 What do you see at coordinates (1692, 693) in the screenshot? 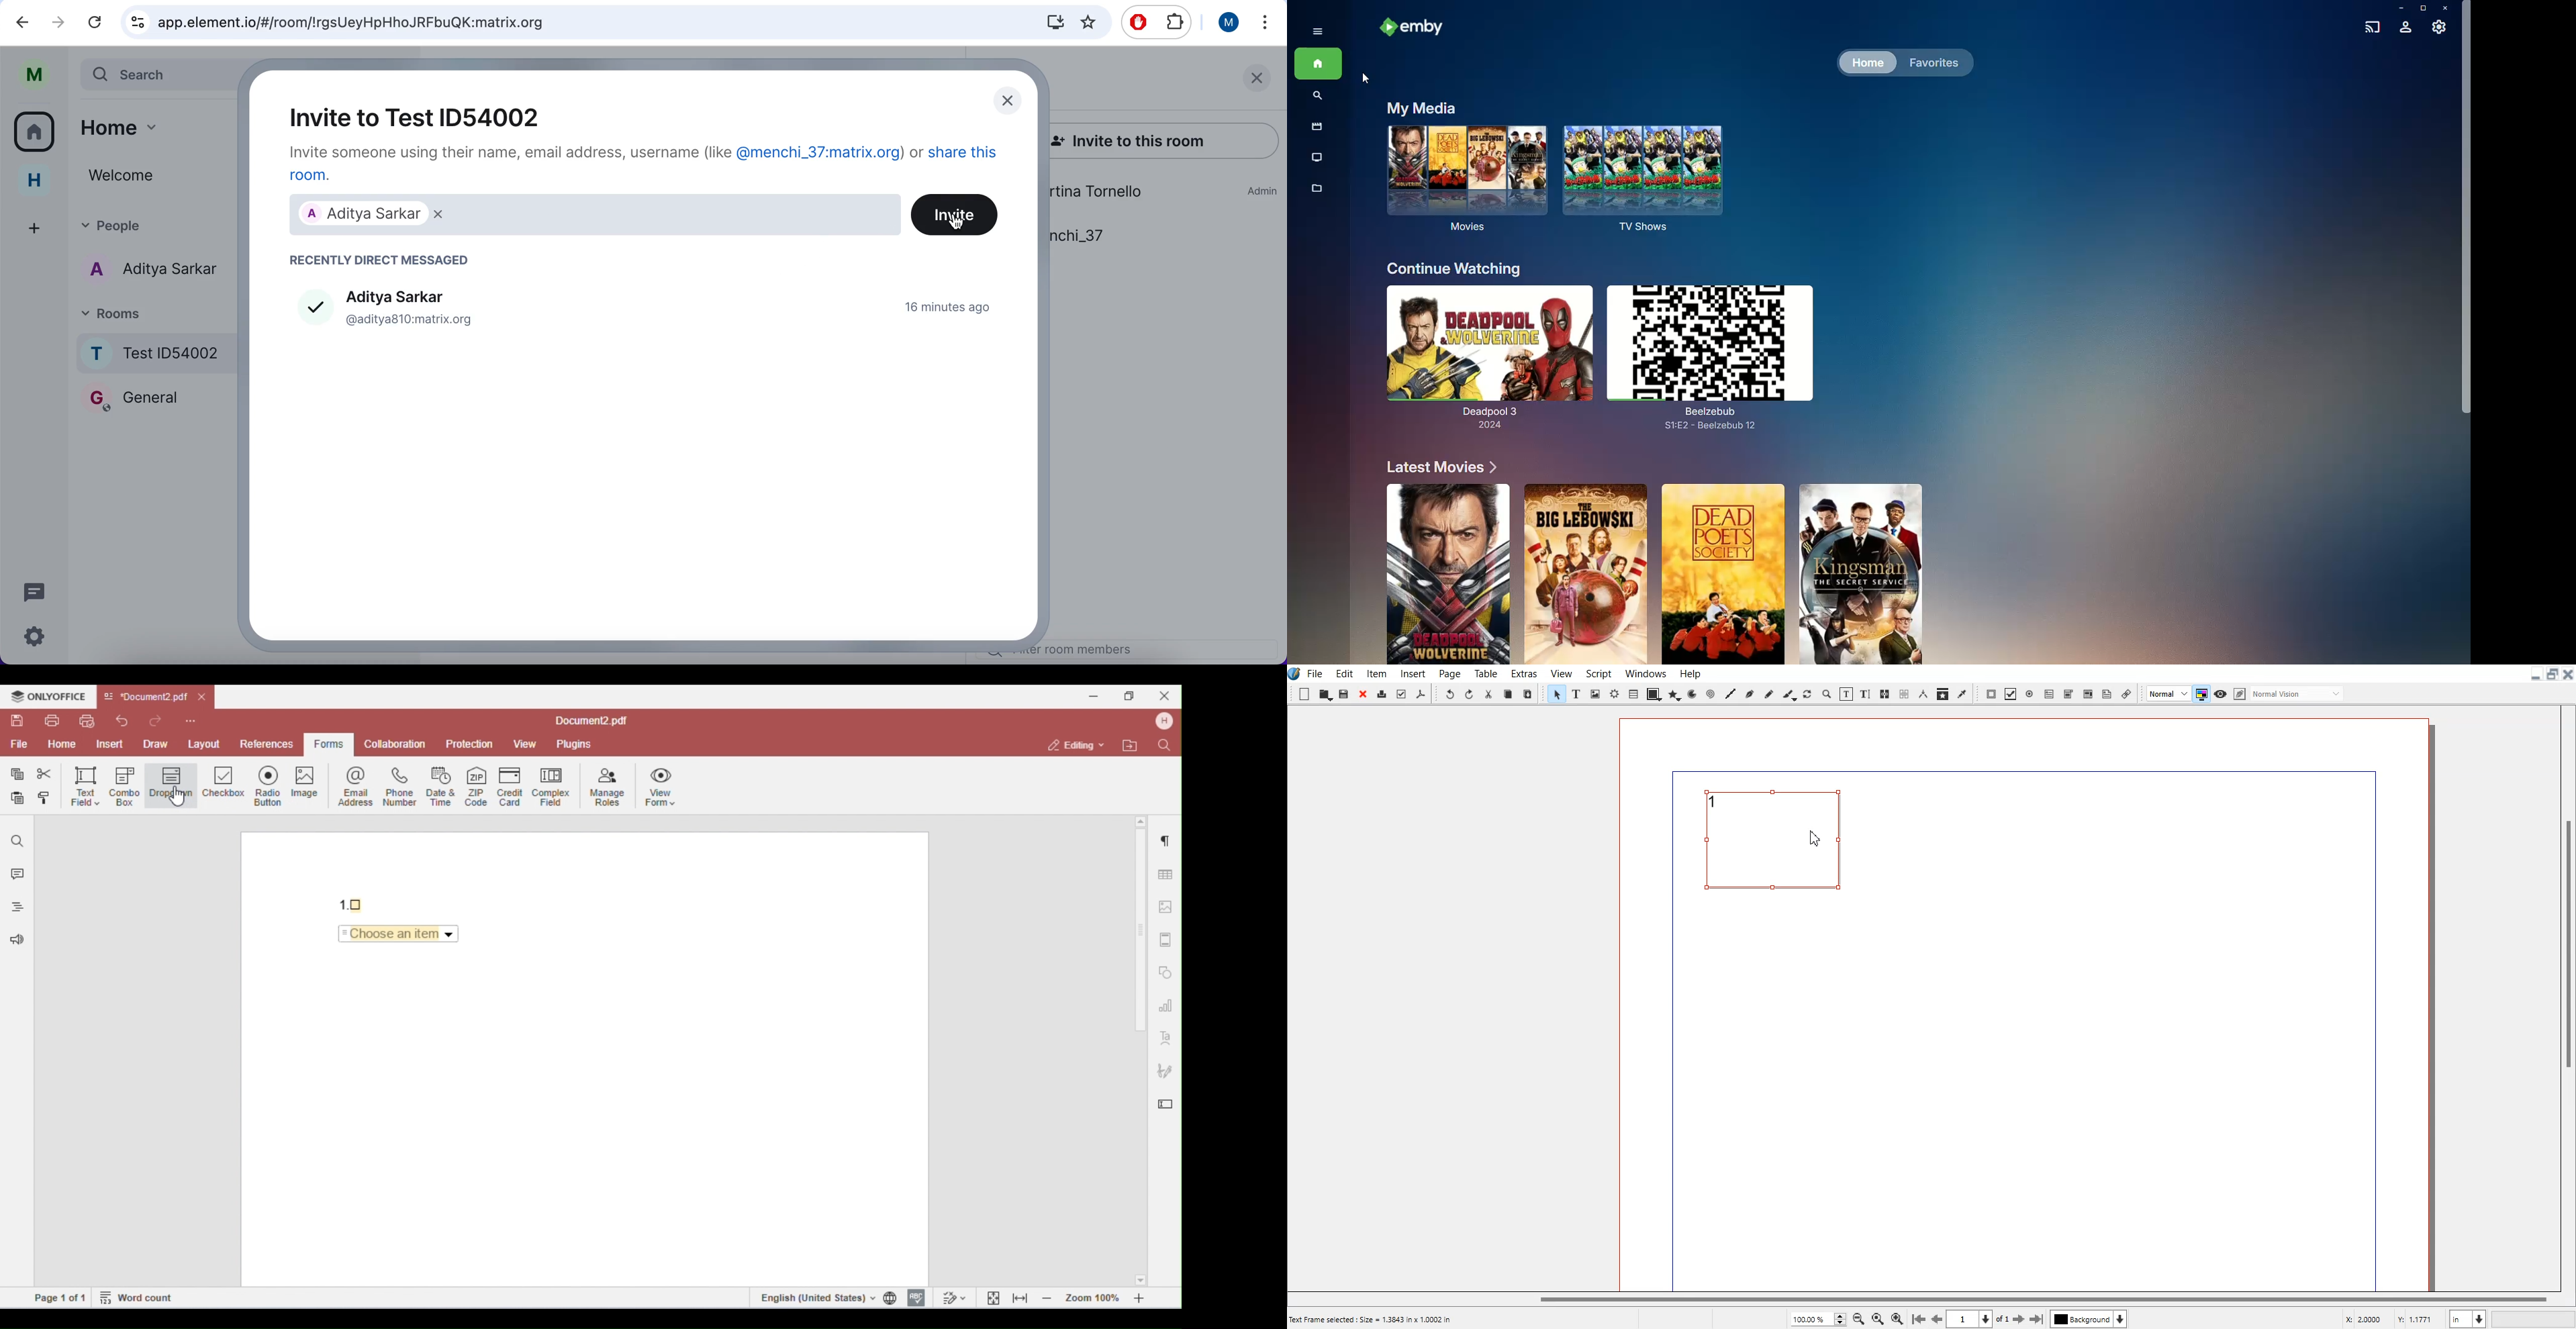
I see `Arc` at bounding box center [1692, 693].